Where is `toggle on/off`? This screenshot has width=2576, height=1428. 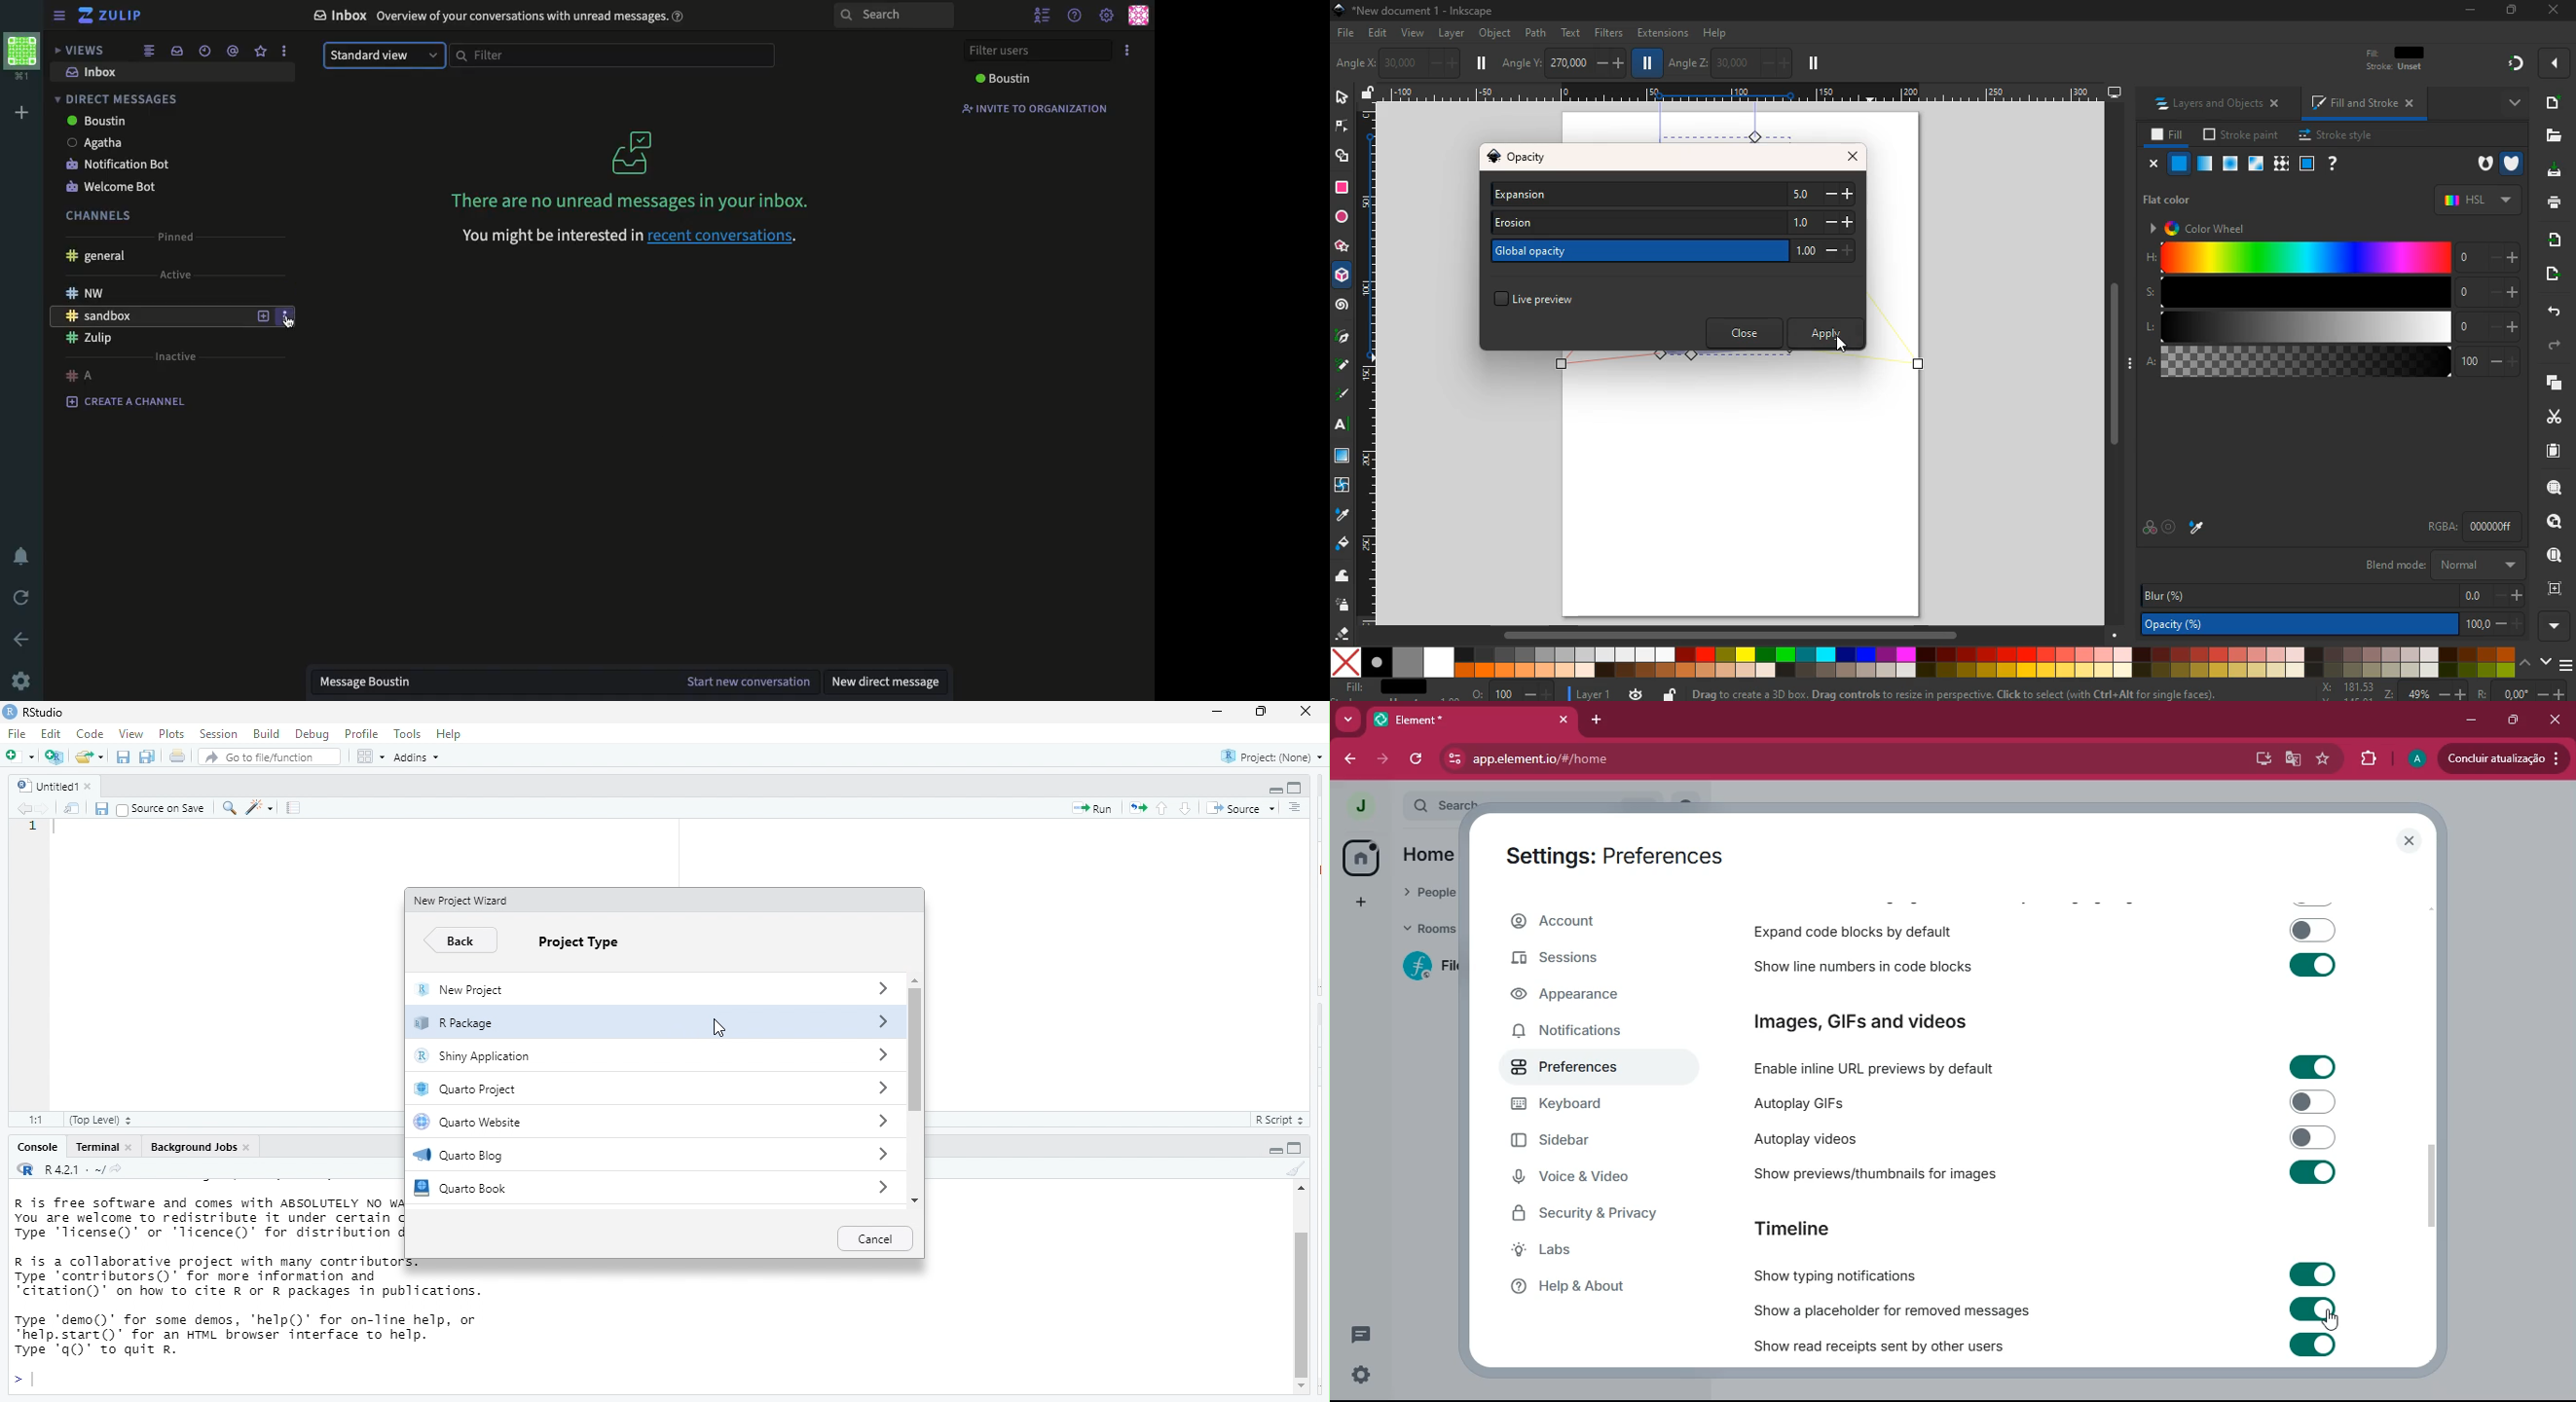 toggle on/off is located at coordinates (2313, 930).